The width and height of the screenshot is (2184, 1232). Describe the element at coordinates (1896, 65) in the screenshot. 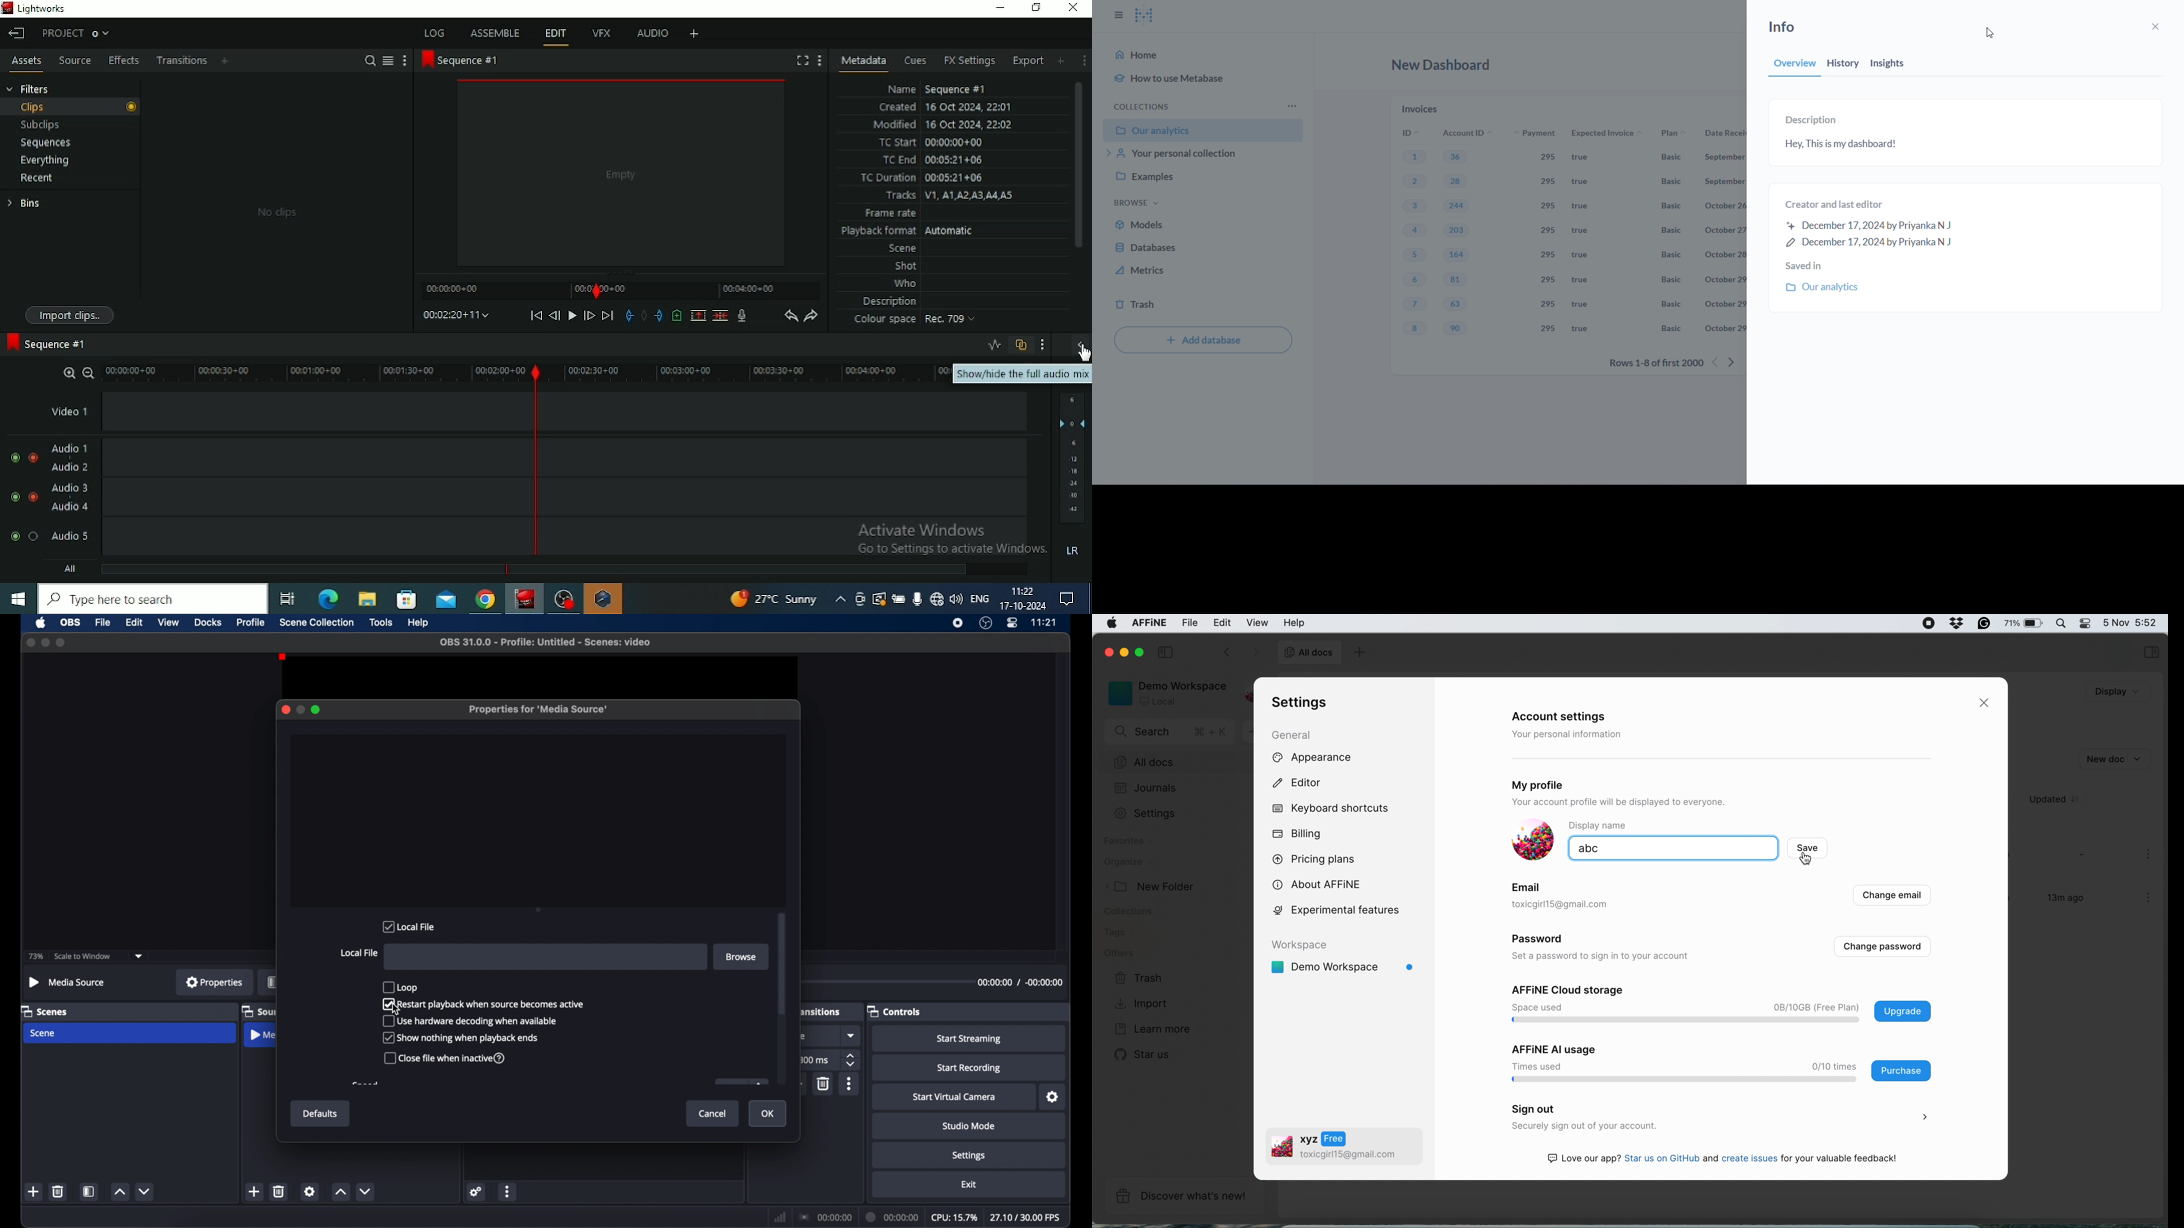

I see `insights` at that location.